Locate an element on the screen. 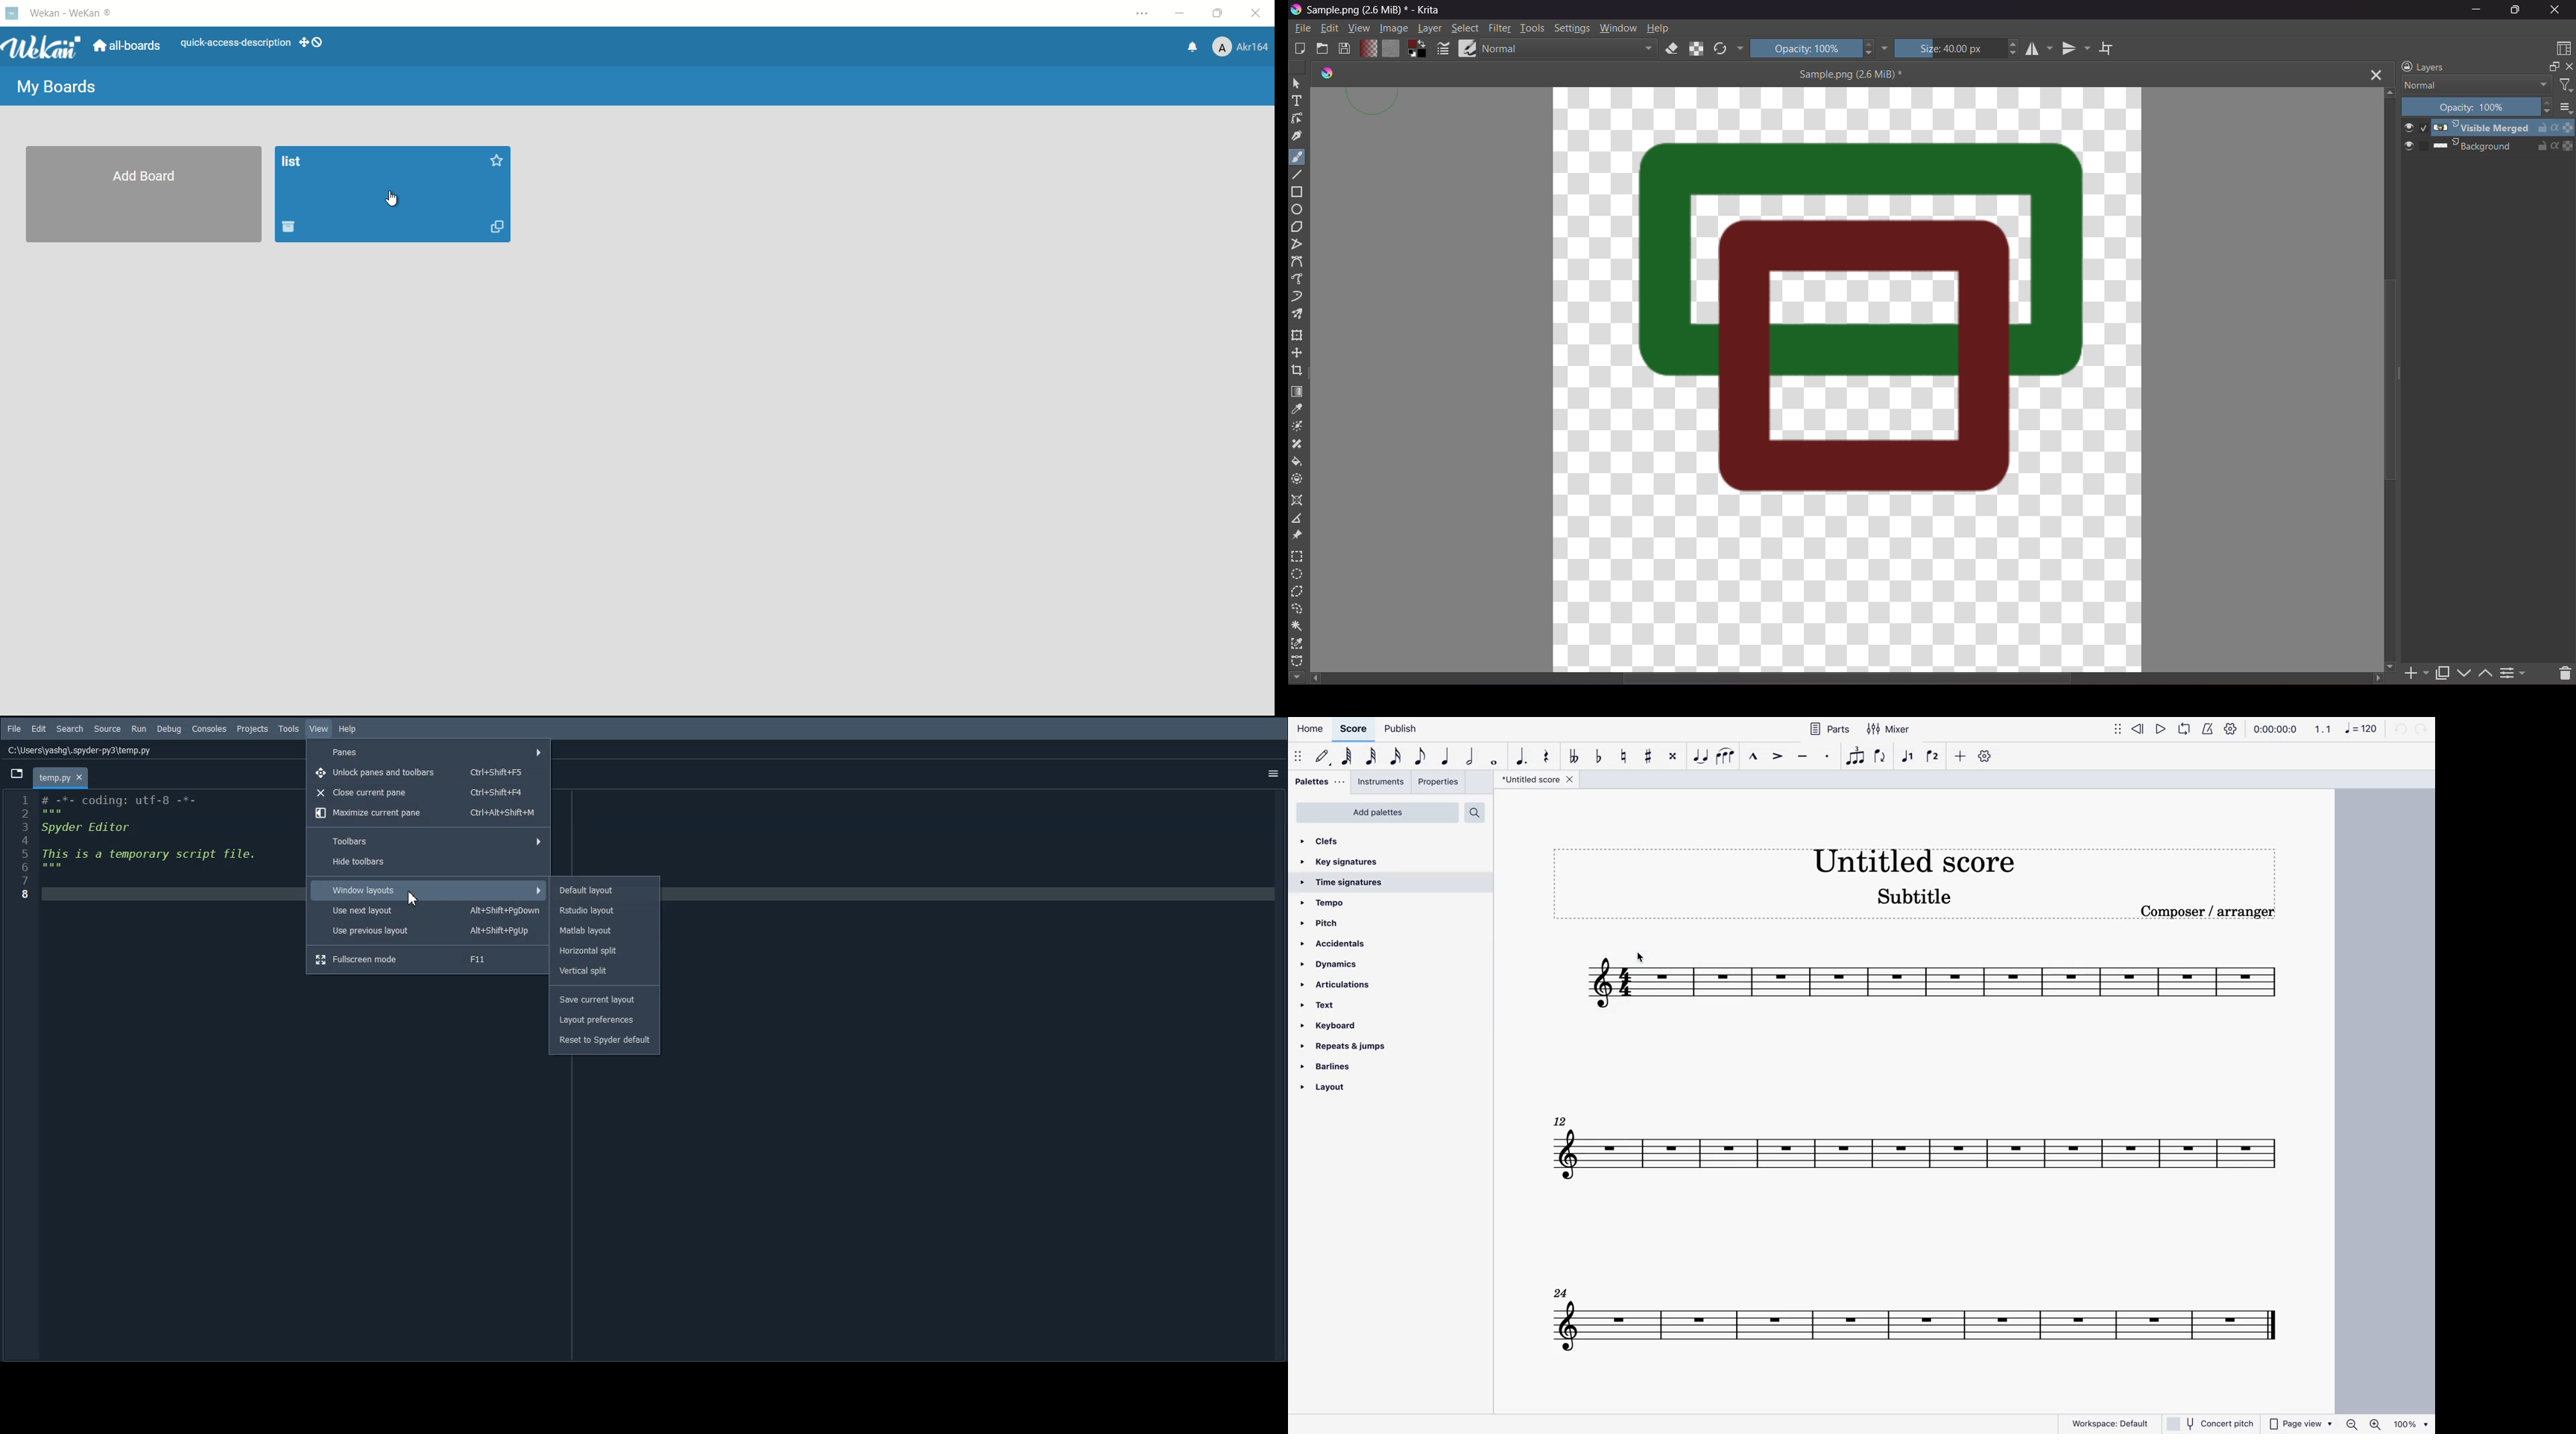 This screenshot has height=1456, width=2576. Filter is located at coordinates (2565, 86).